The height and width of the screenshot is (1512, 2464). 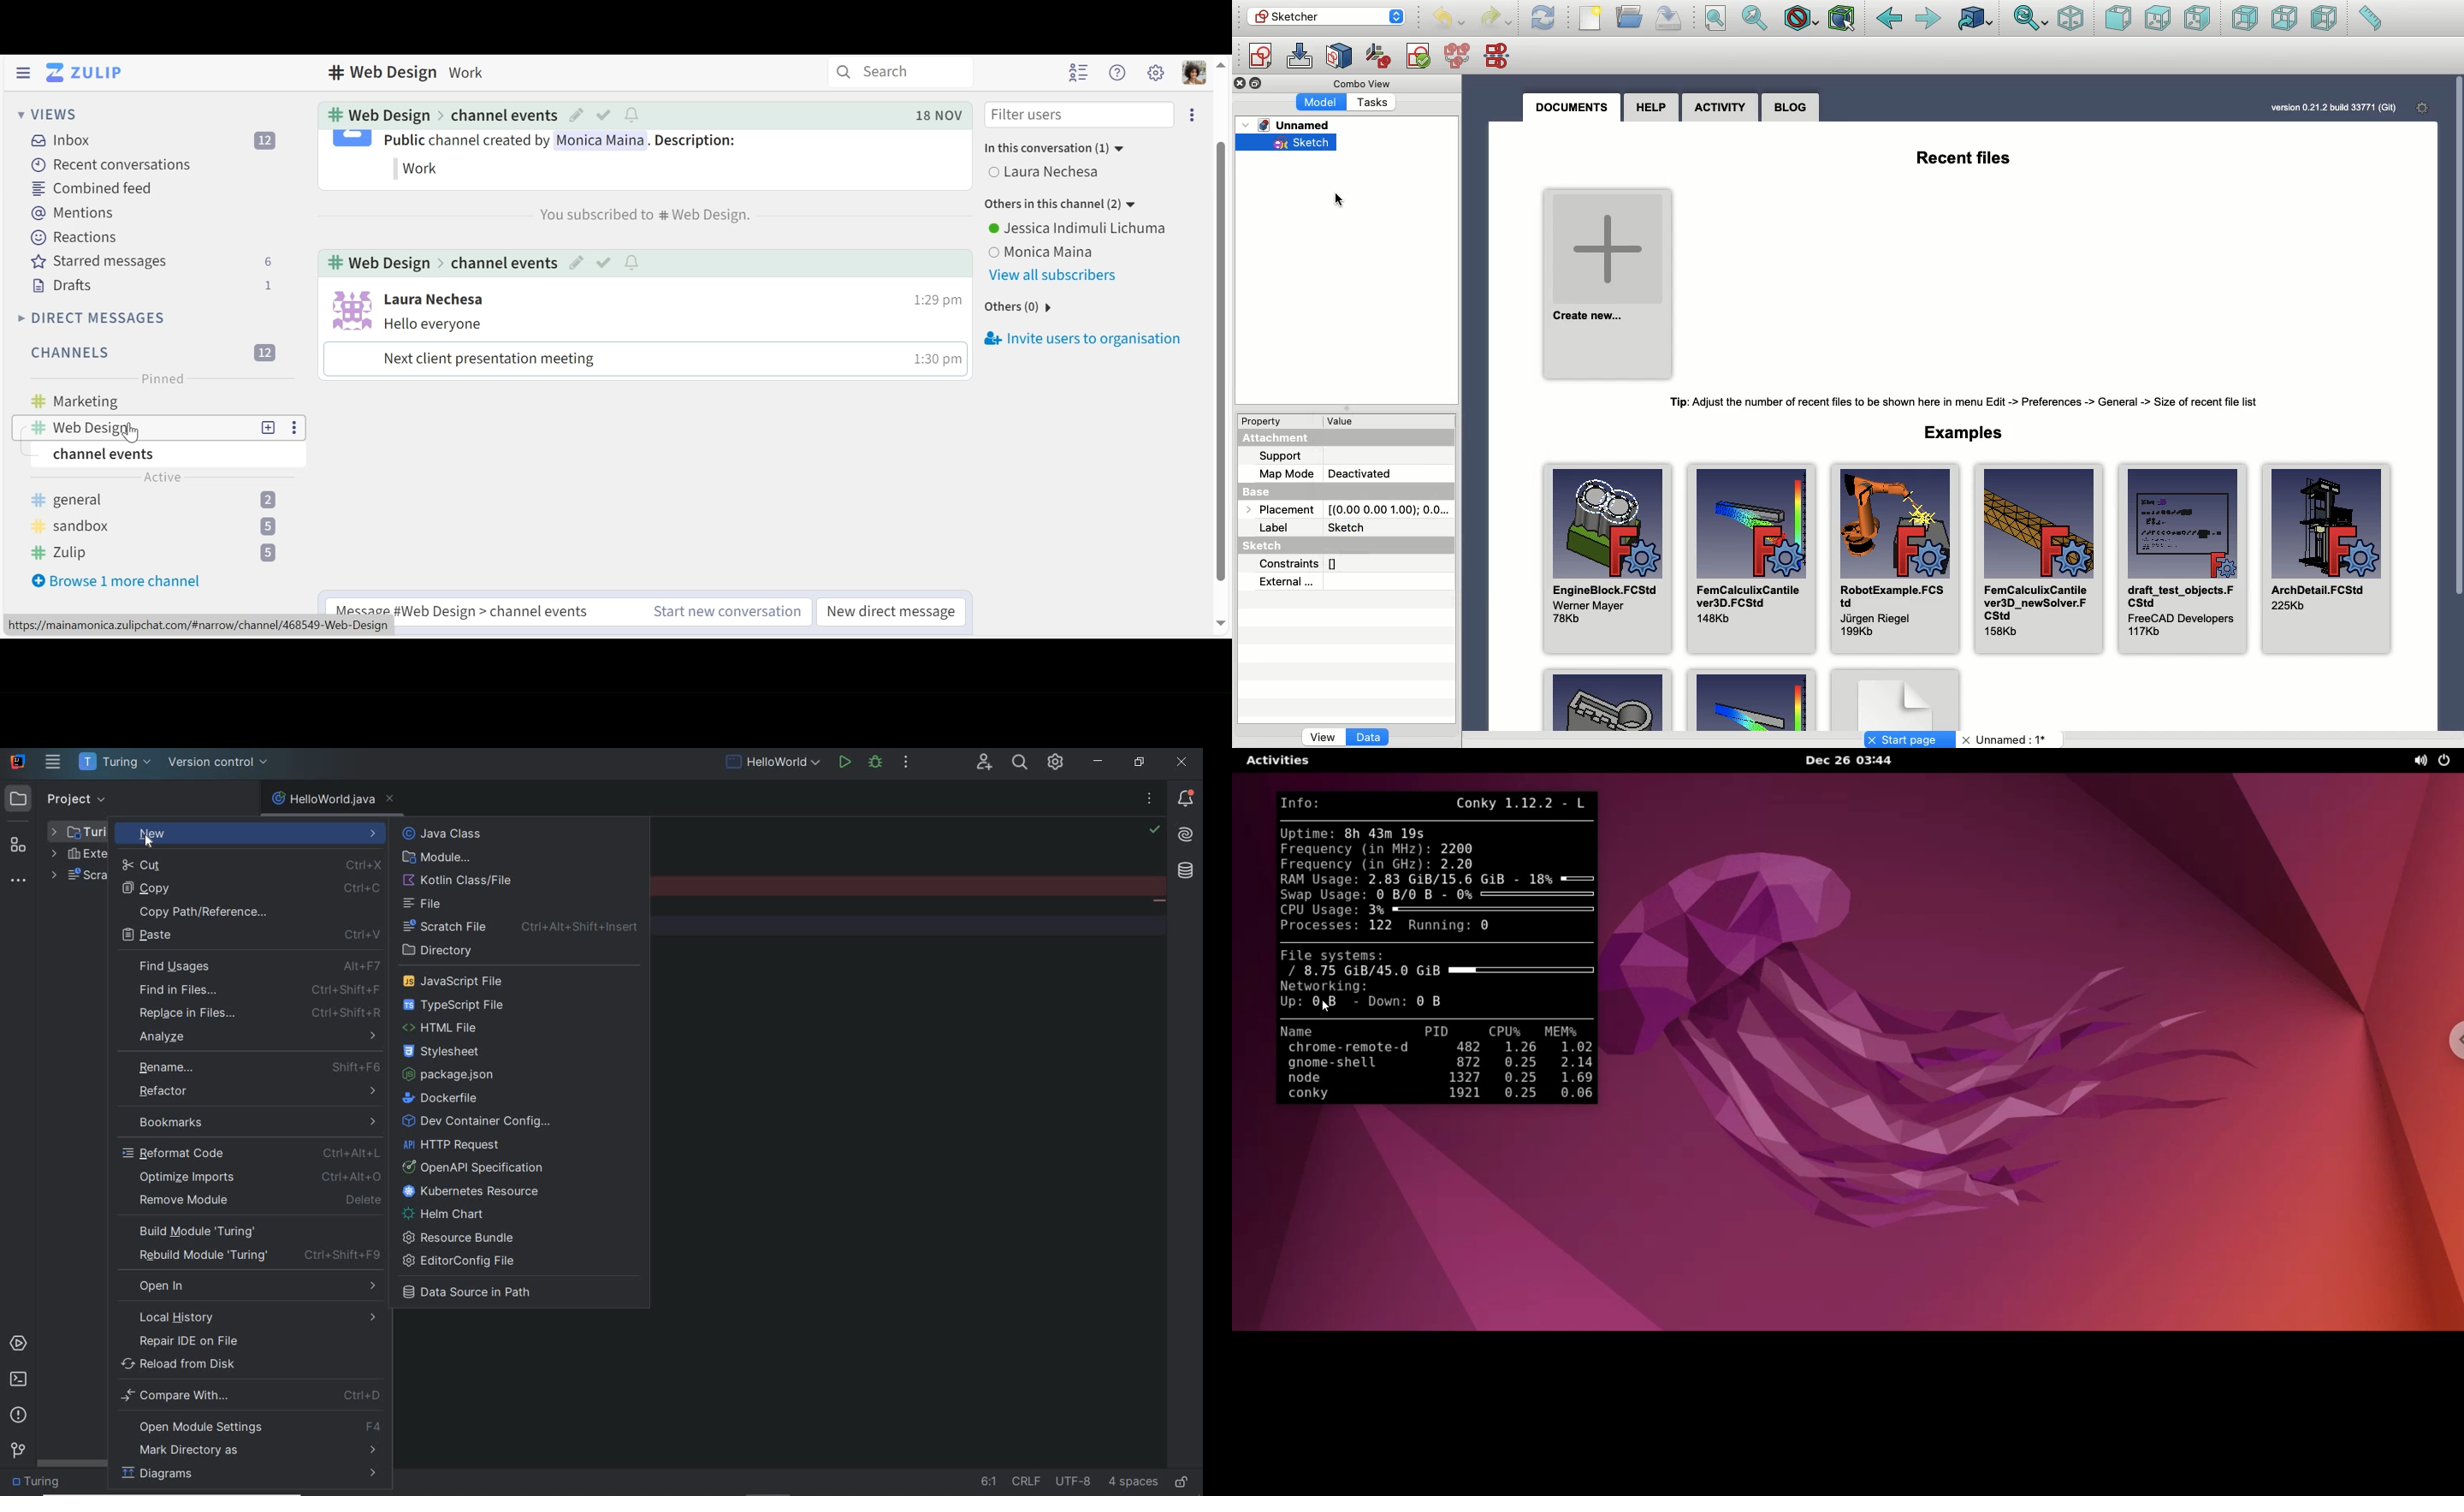 I want to click on Merge sketches, so click(x=1460, y=56).